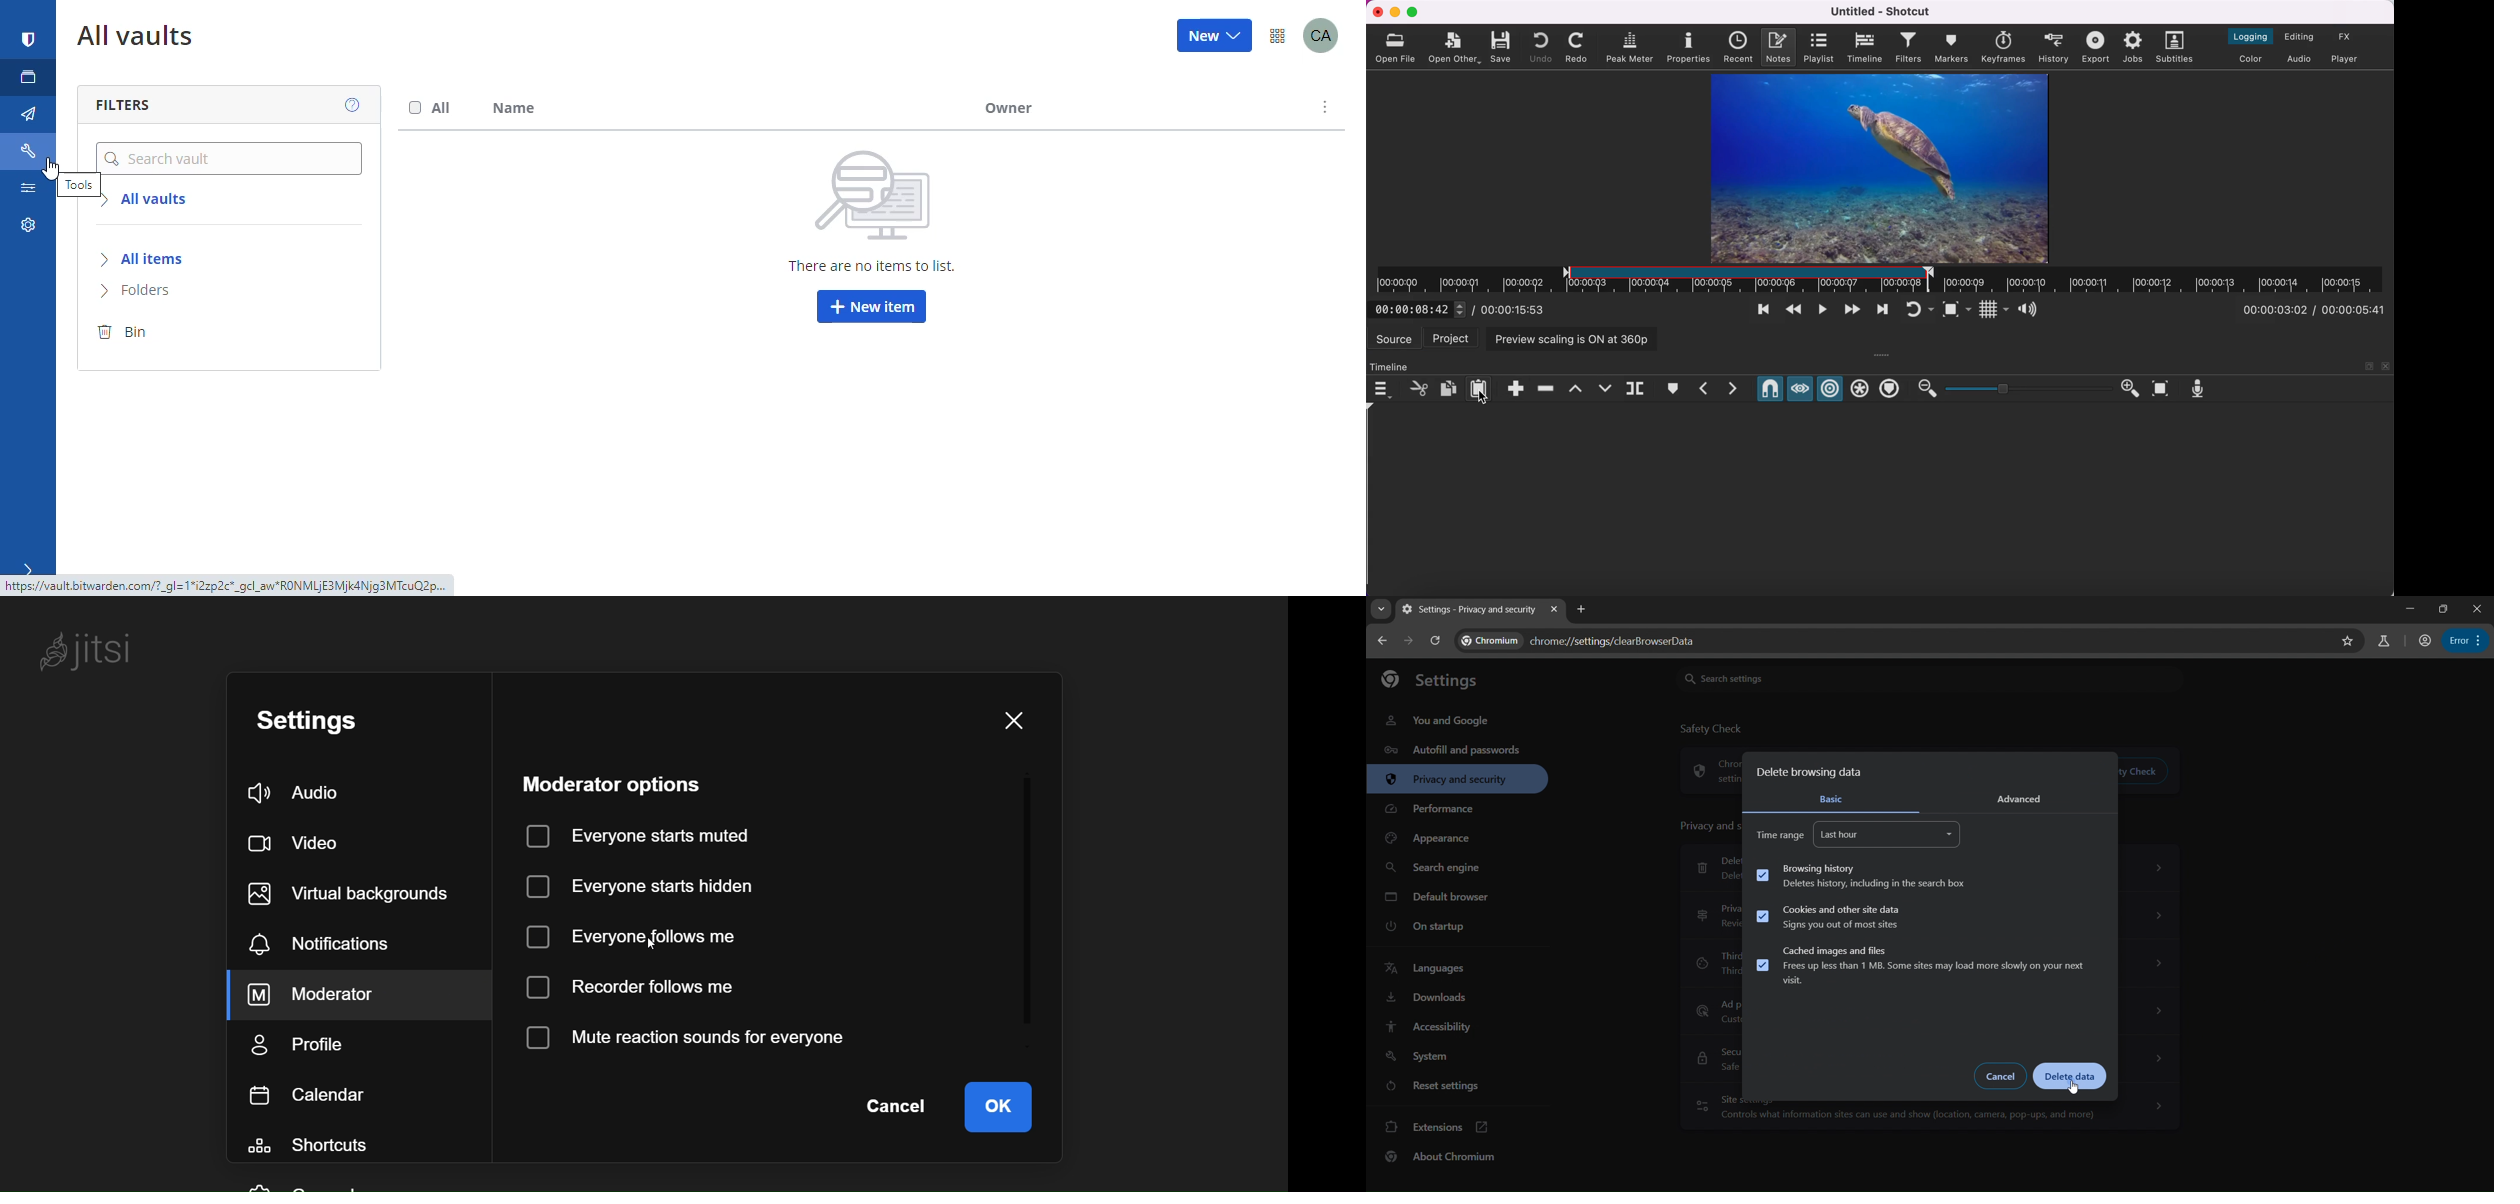 Image resolution: width=2520 pixels, height=1204 pixels. I want to click on add new item button, so click(871, 308).